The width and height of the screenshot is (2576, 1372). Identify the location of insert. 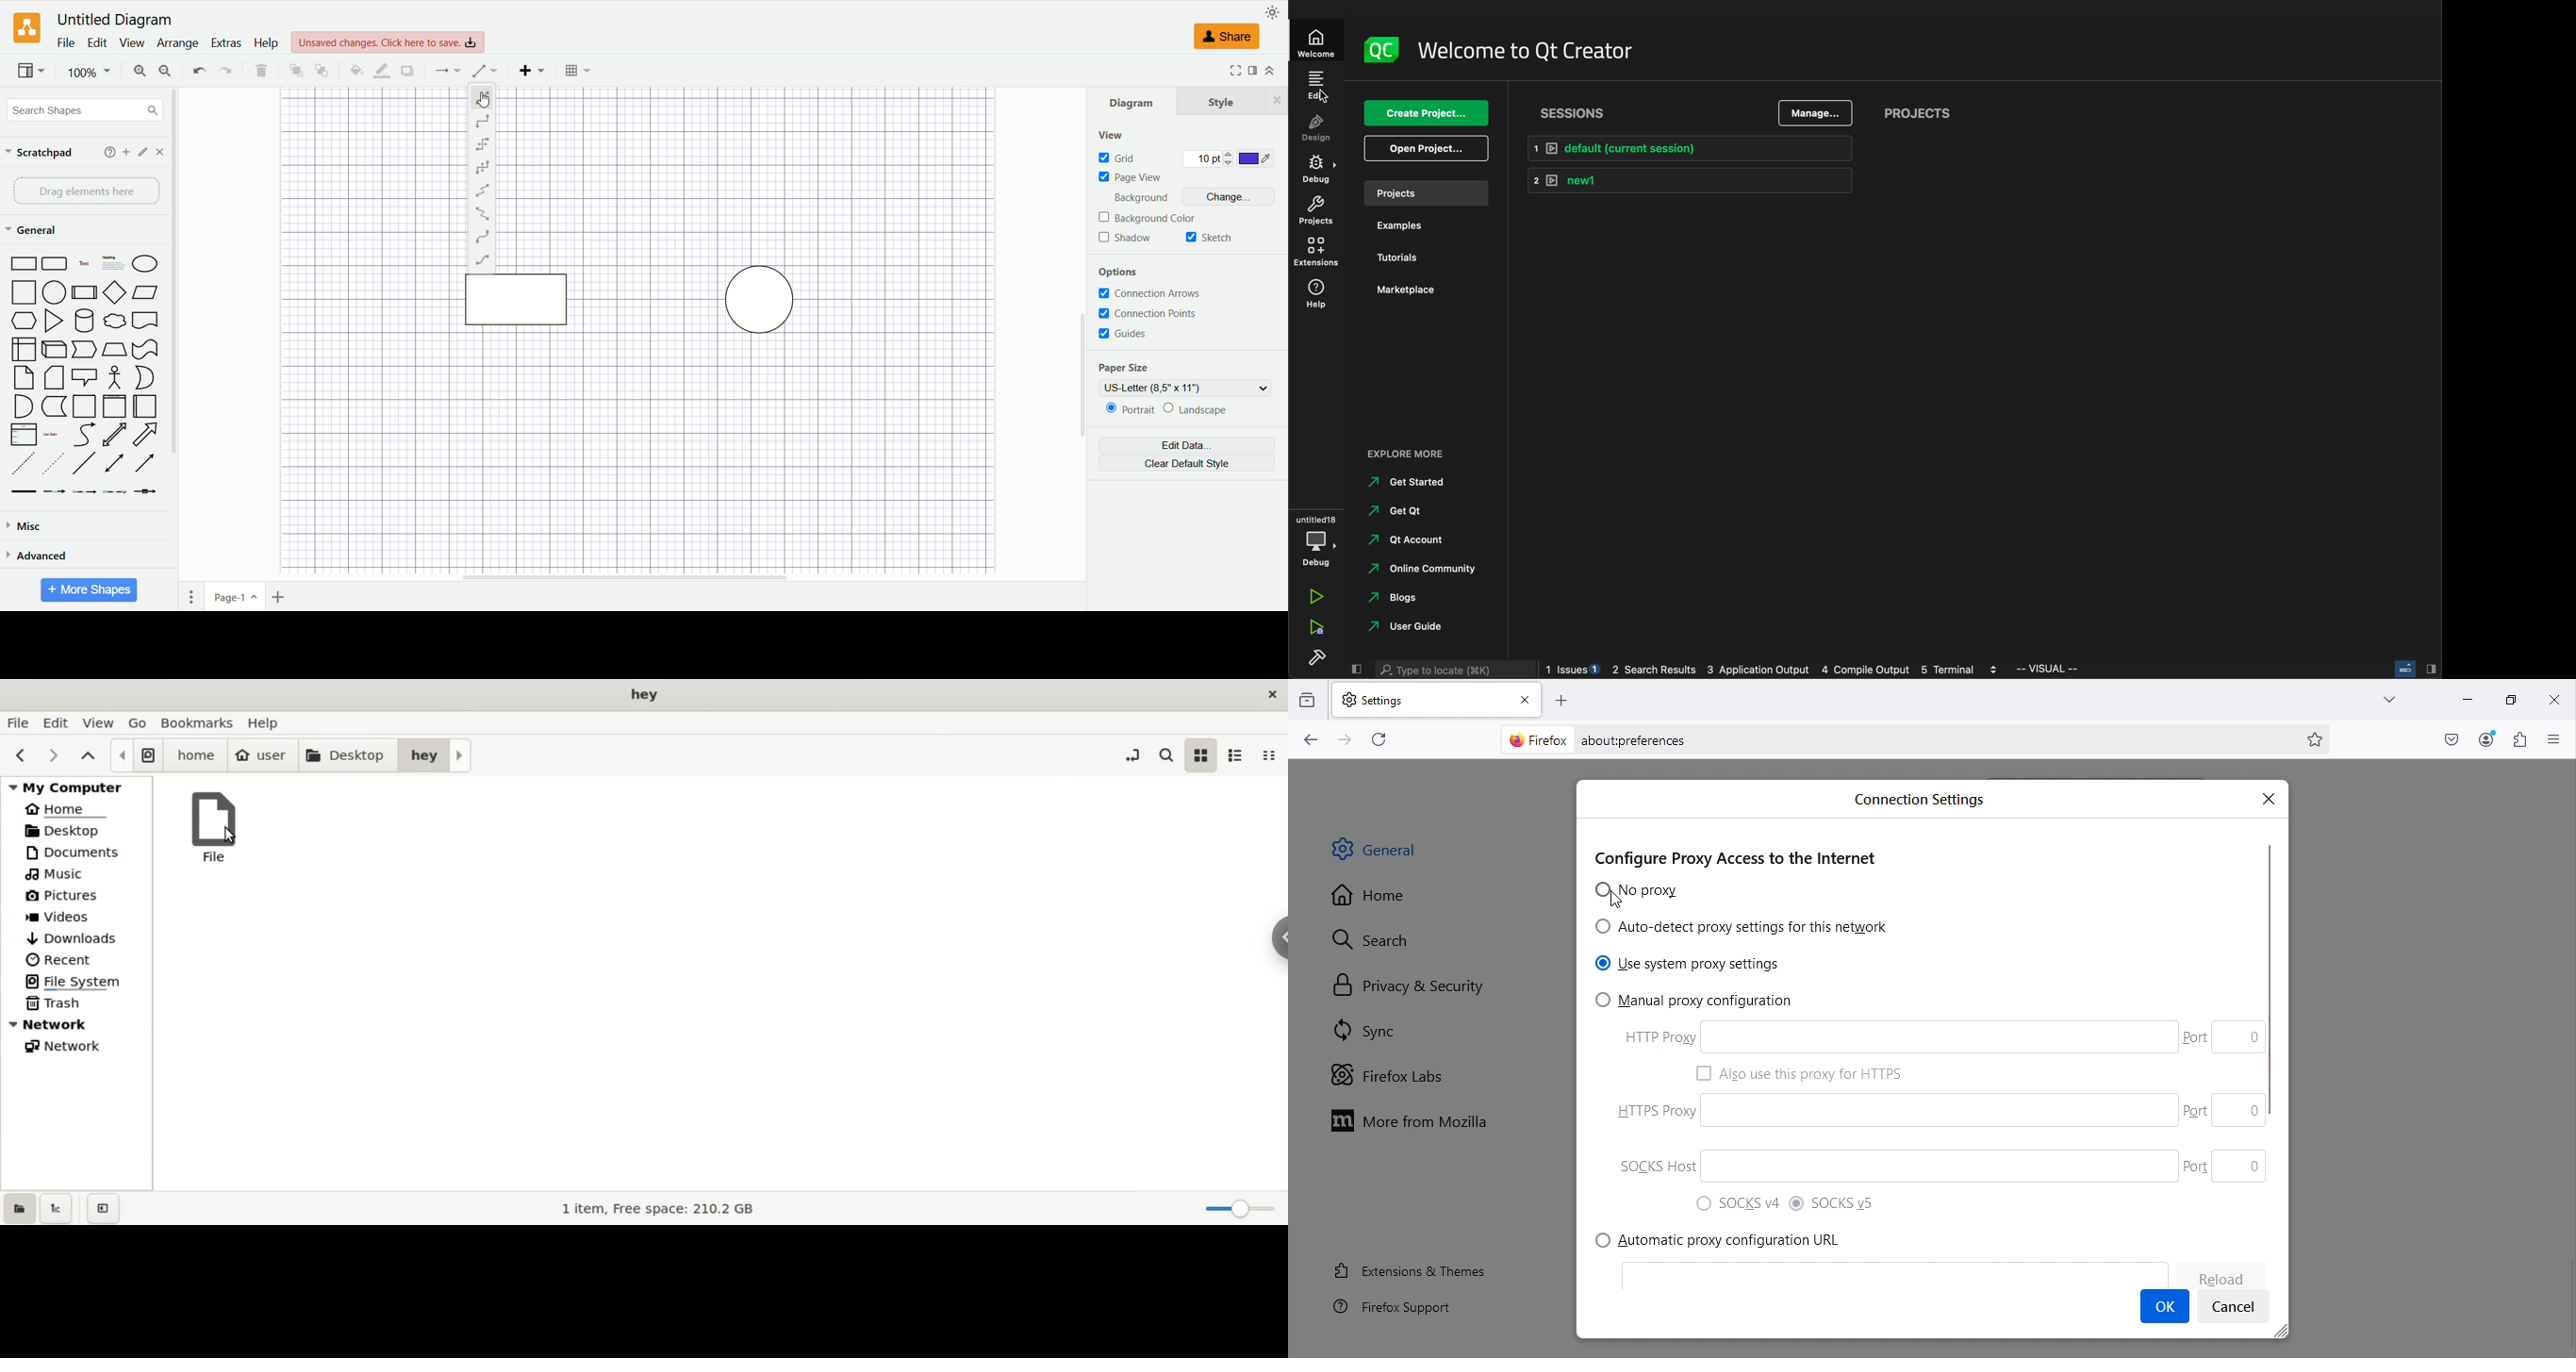
(532, 71).